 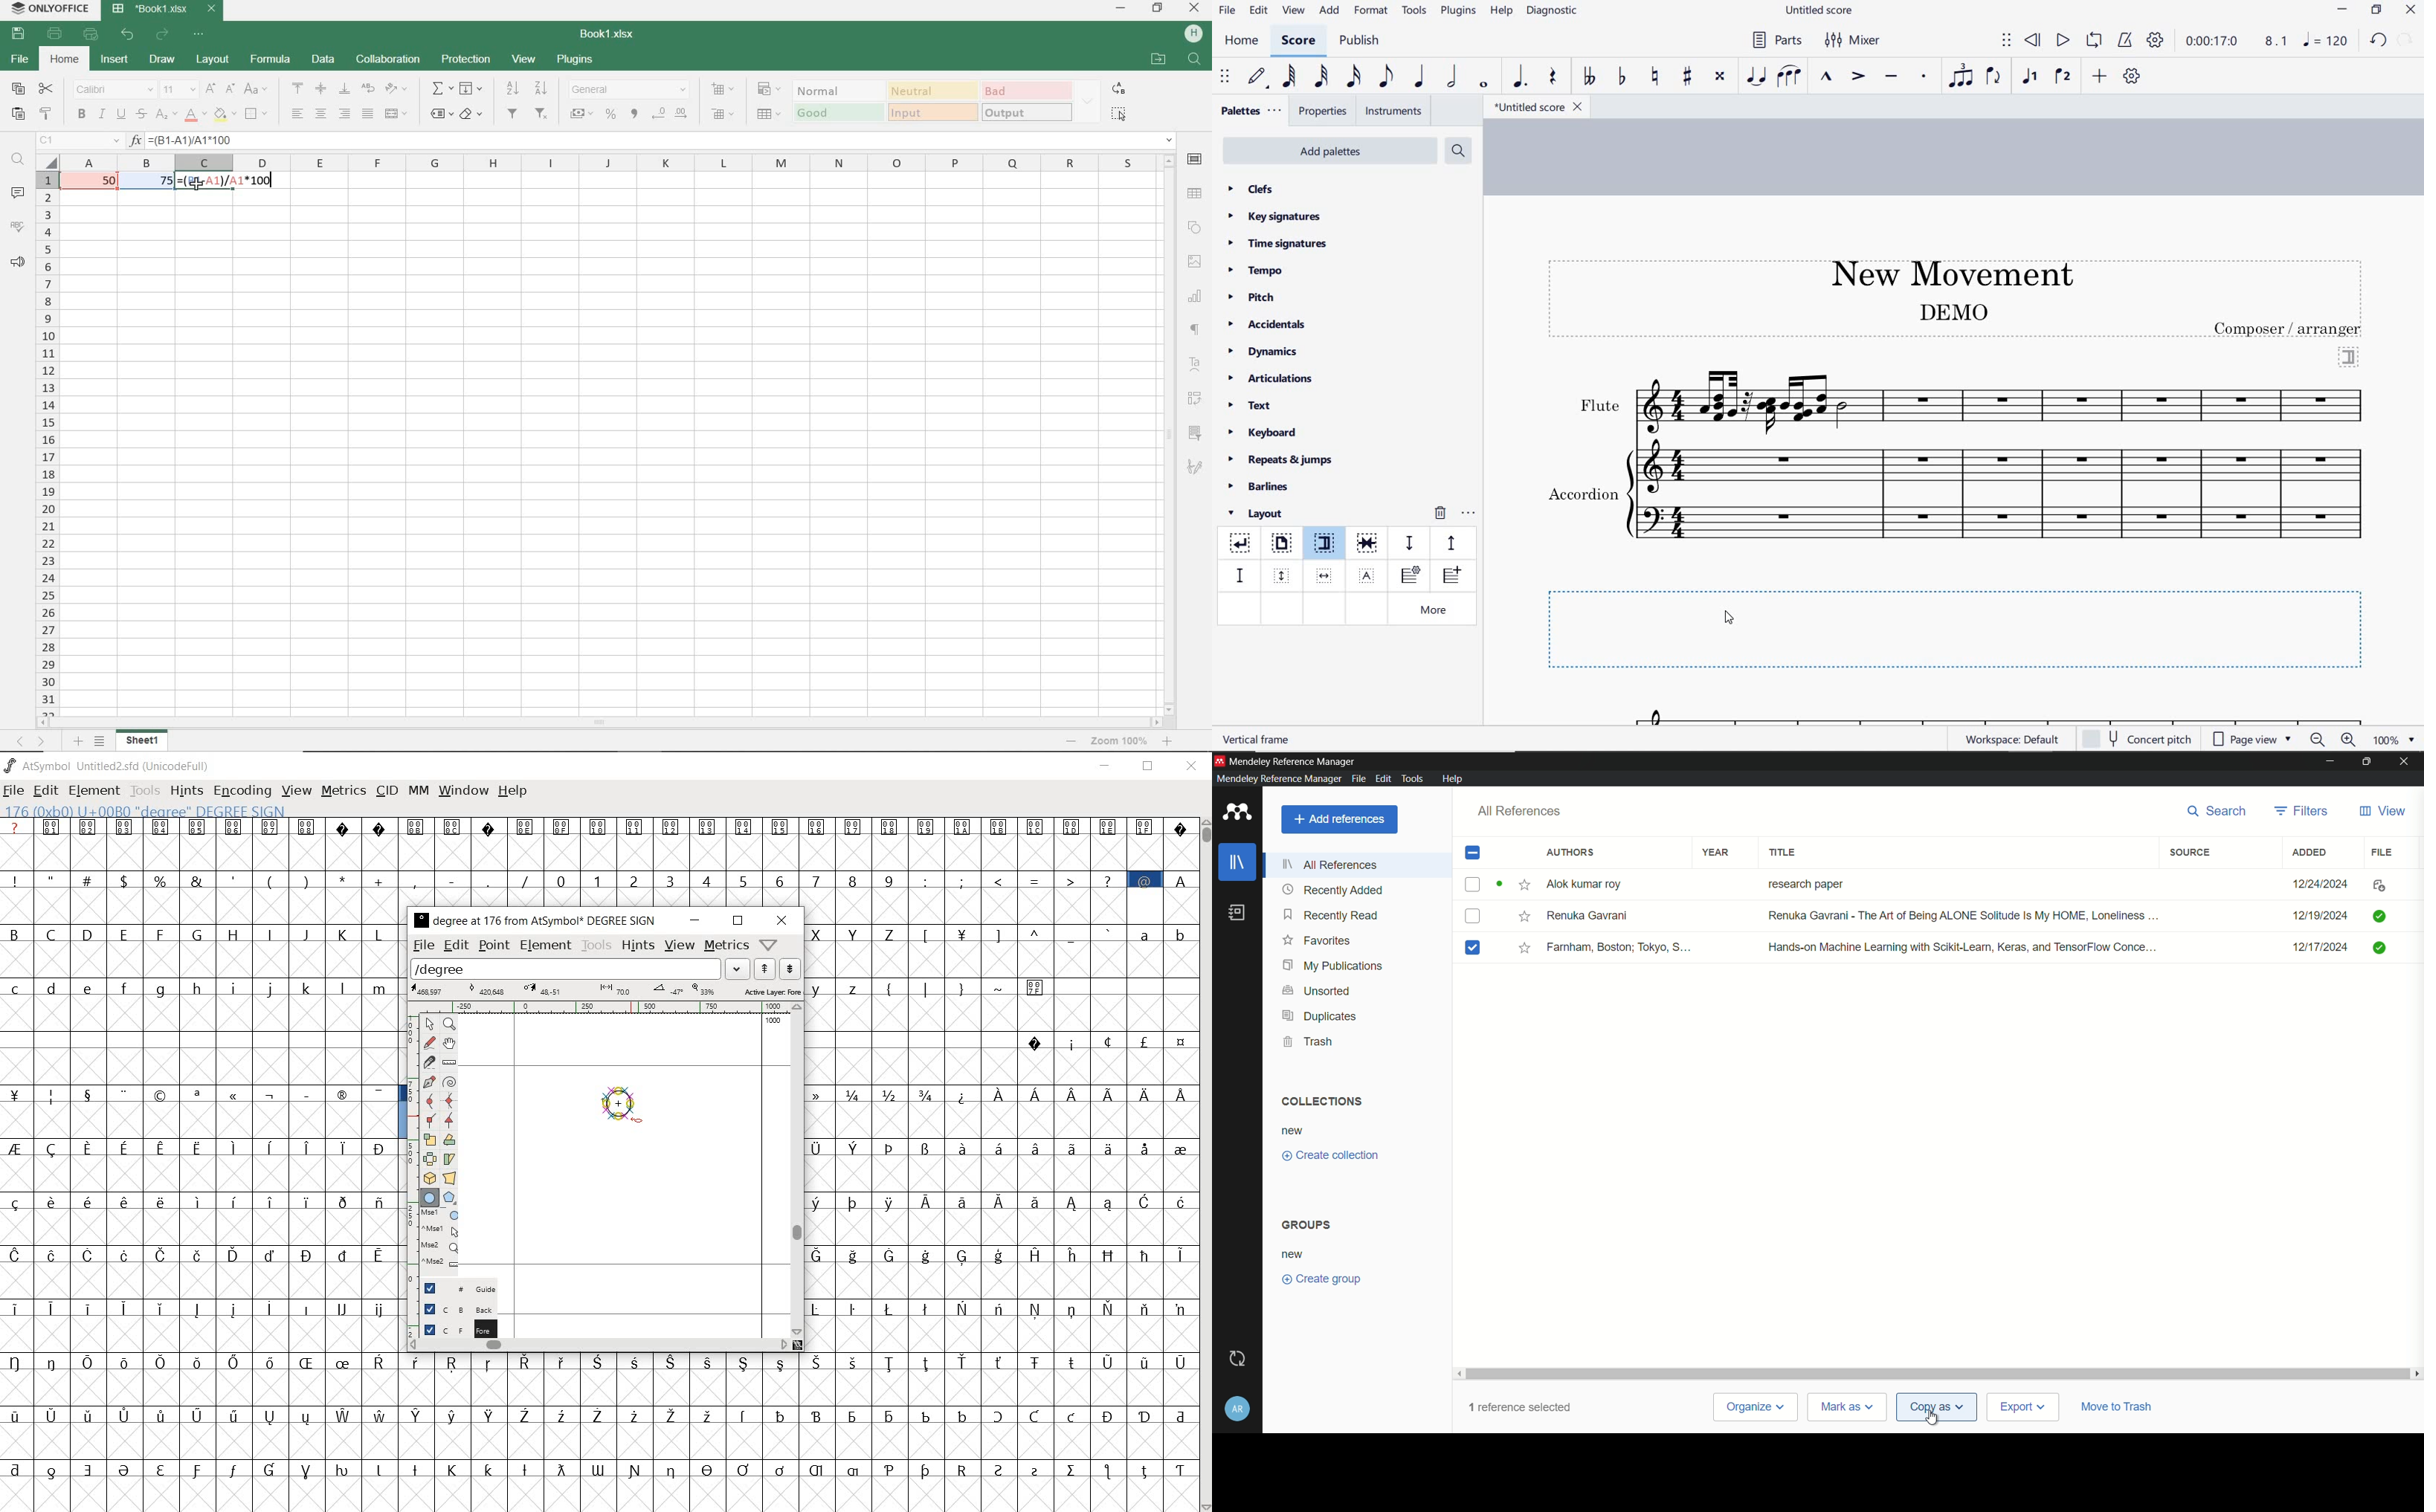 I want to click on zoom in, so click(x=2351, y=741).